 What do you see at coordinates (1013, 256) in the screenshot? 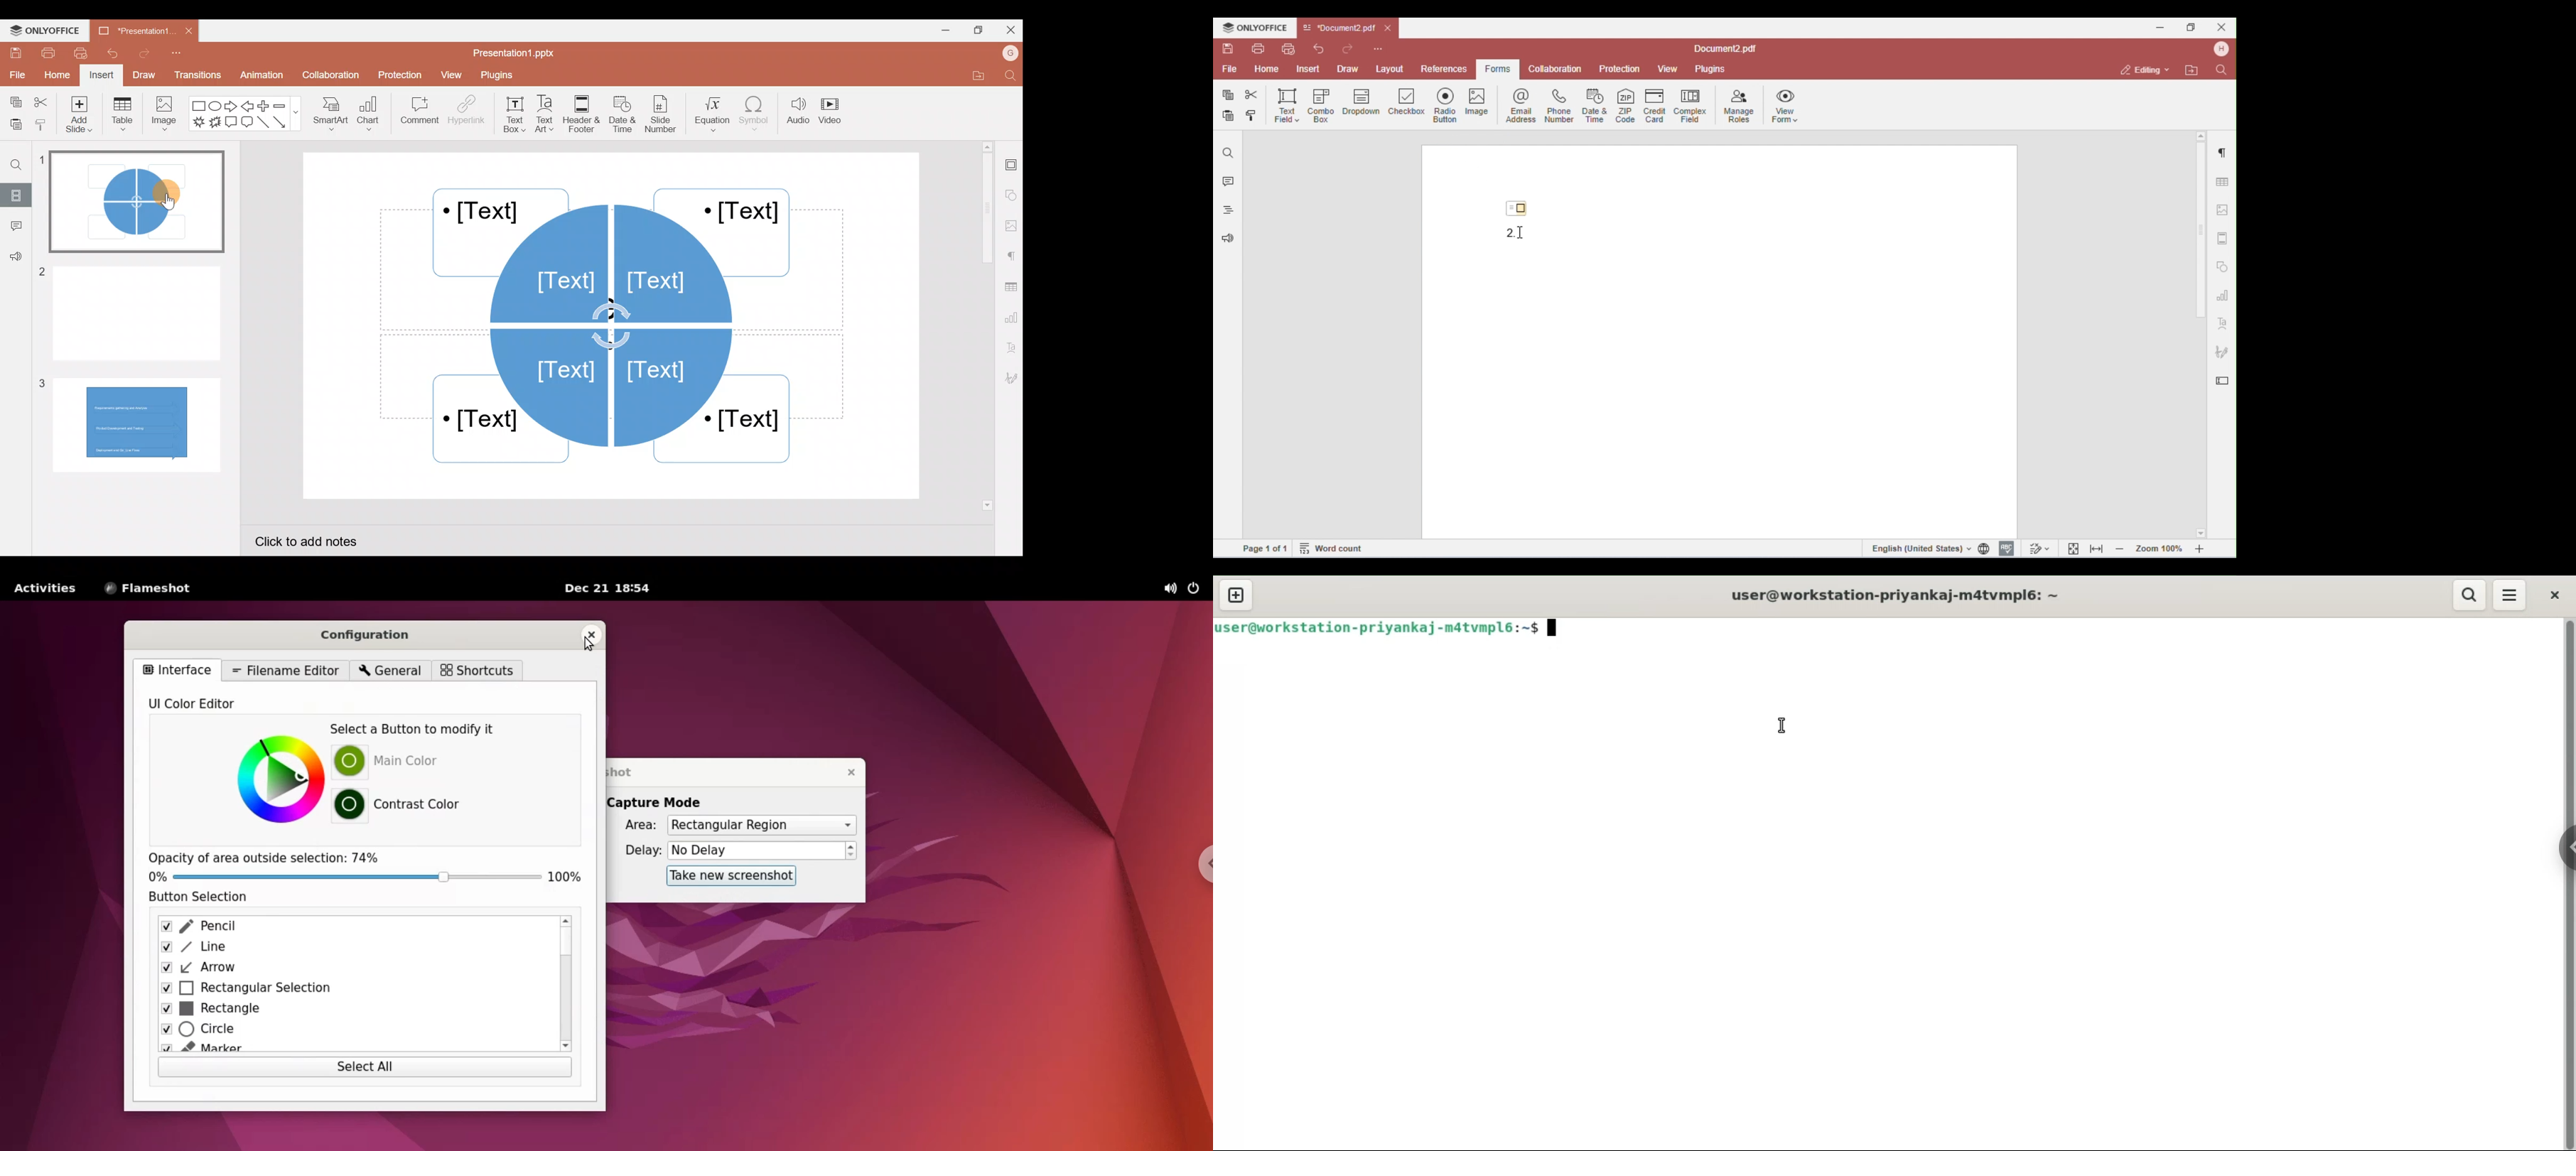
I see `Paragraph settings` at bounding box center [1013, 256].